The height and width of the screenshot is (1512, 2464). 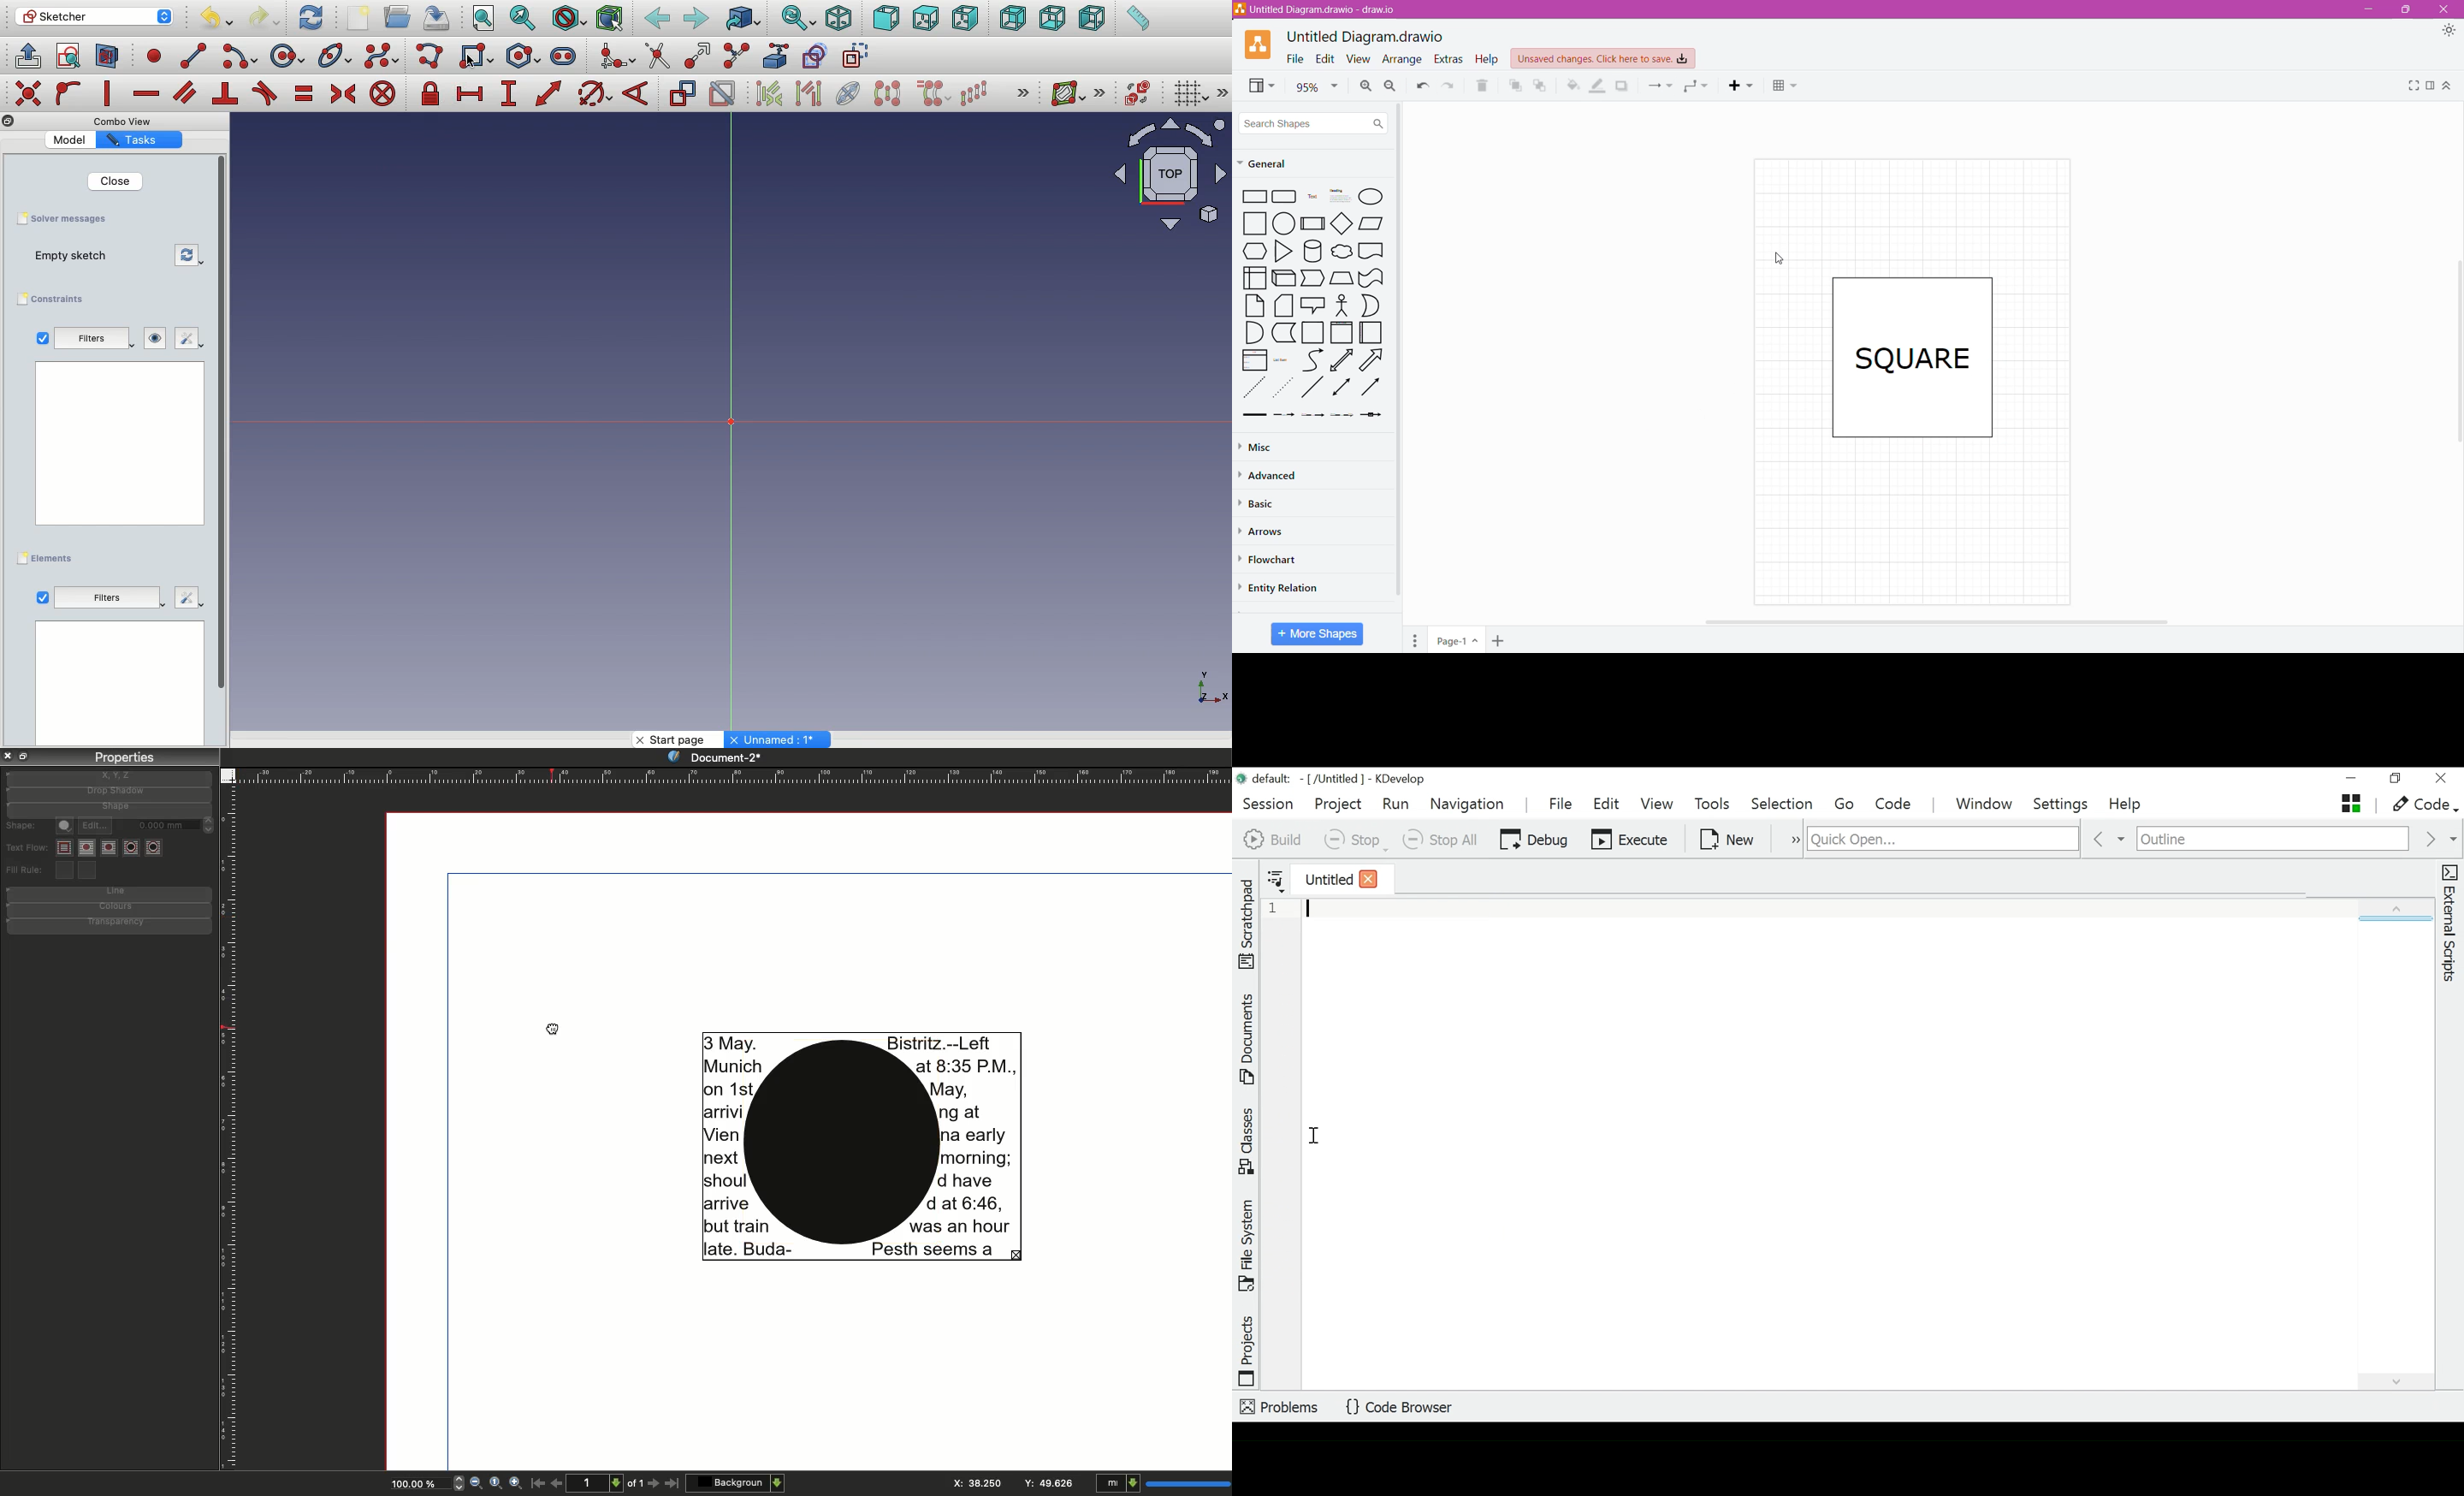 I want to click on view sketch, so click(x=71, y=57).